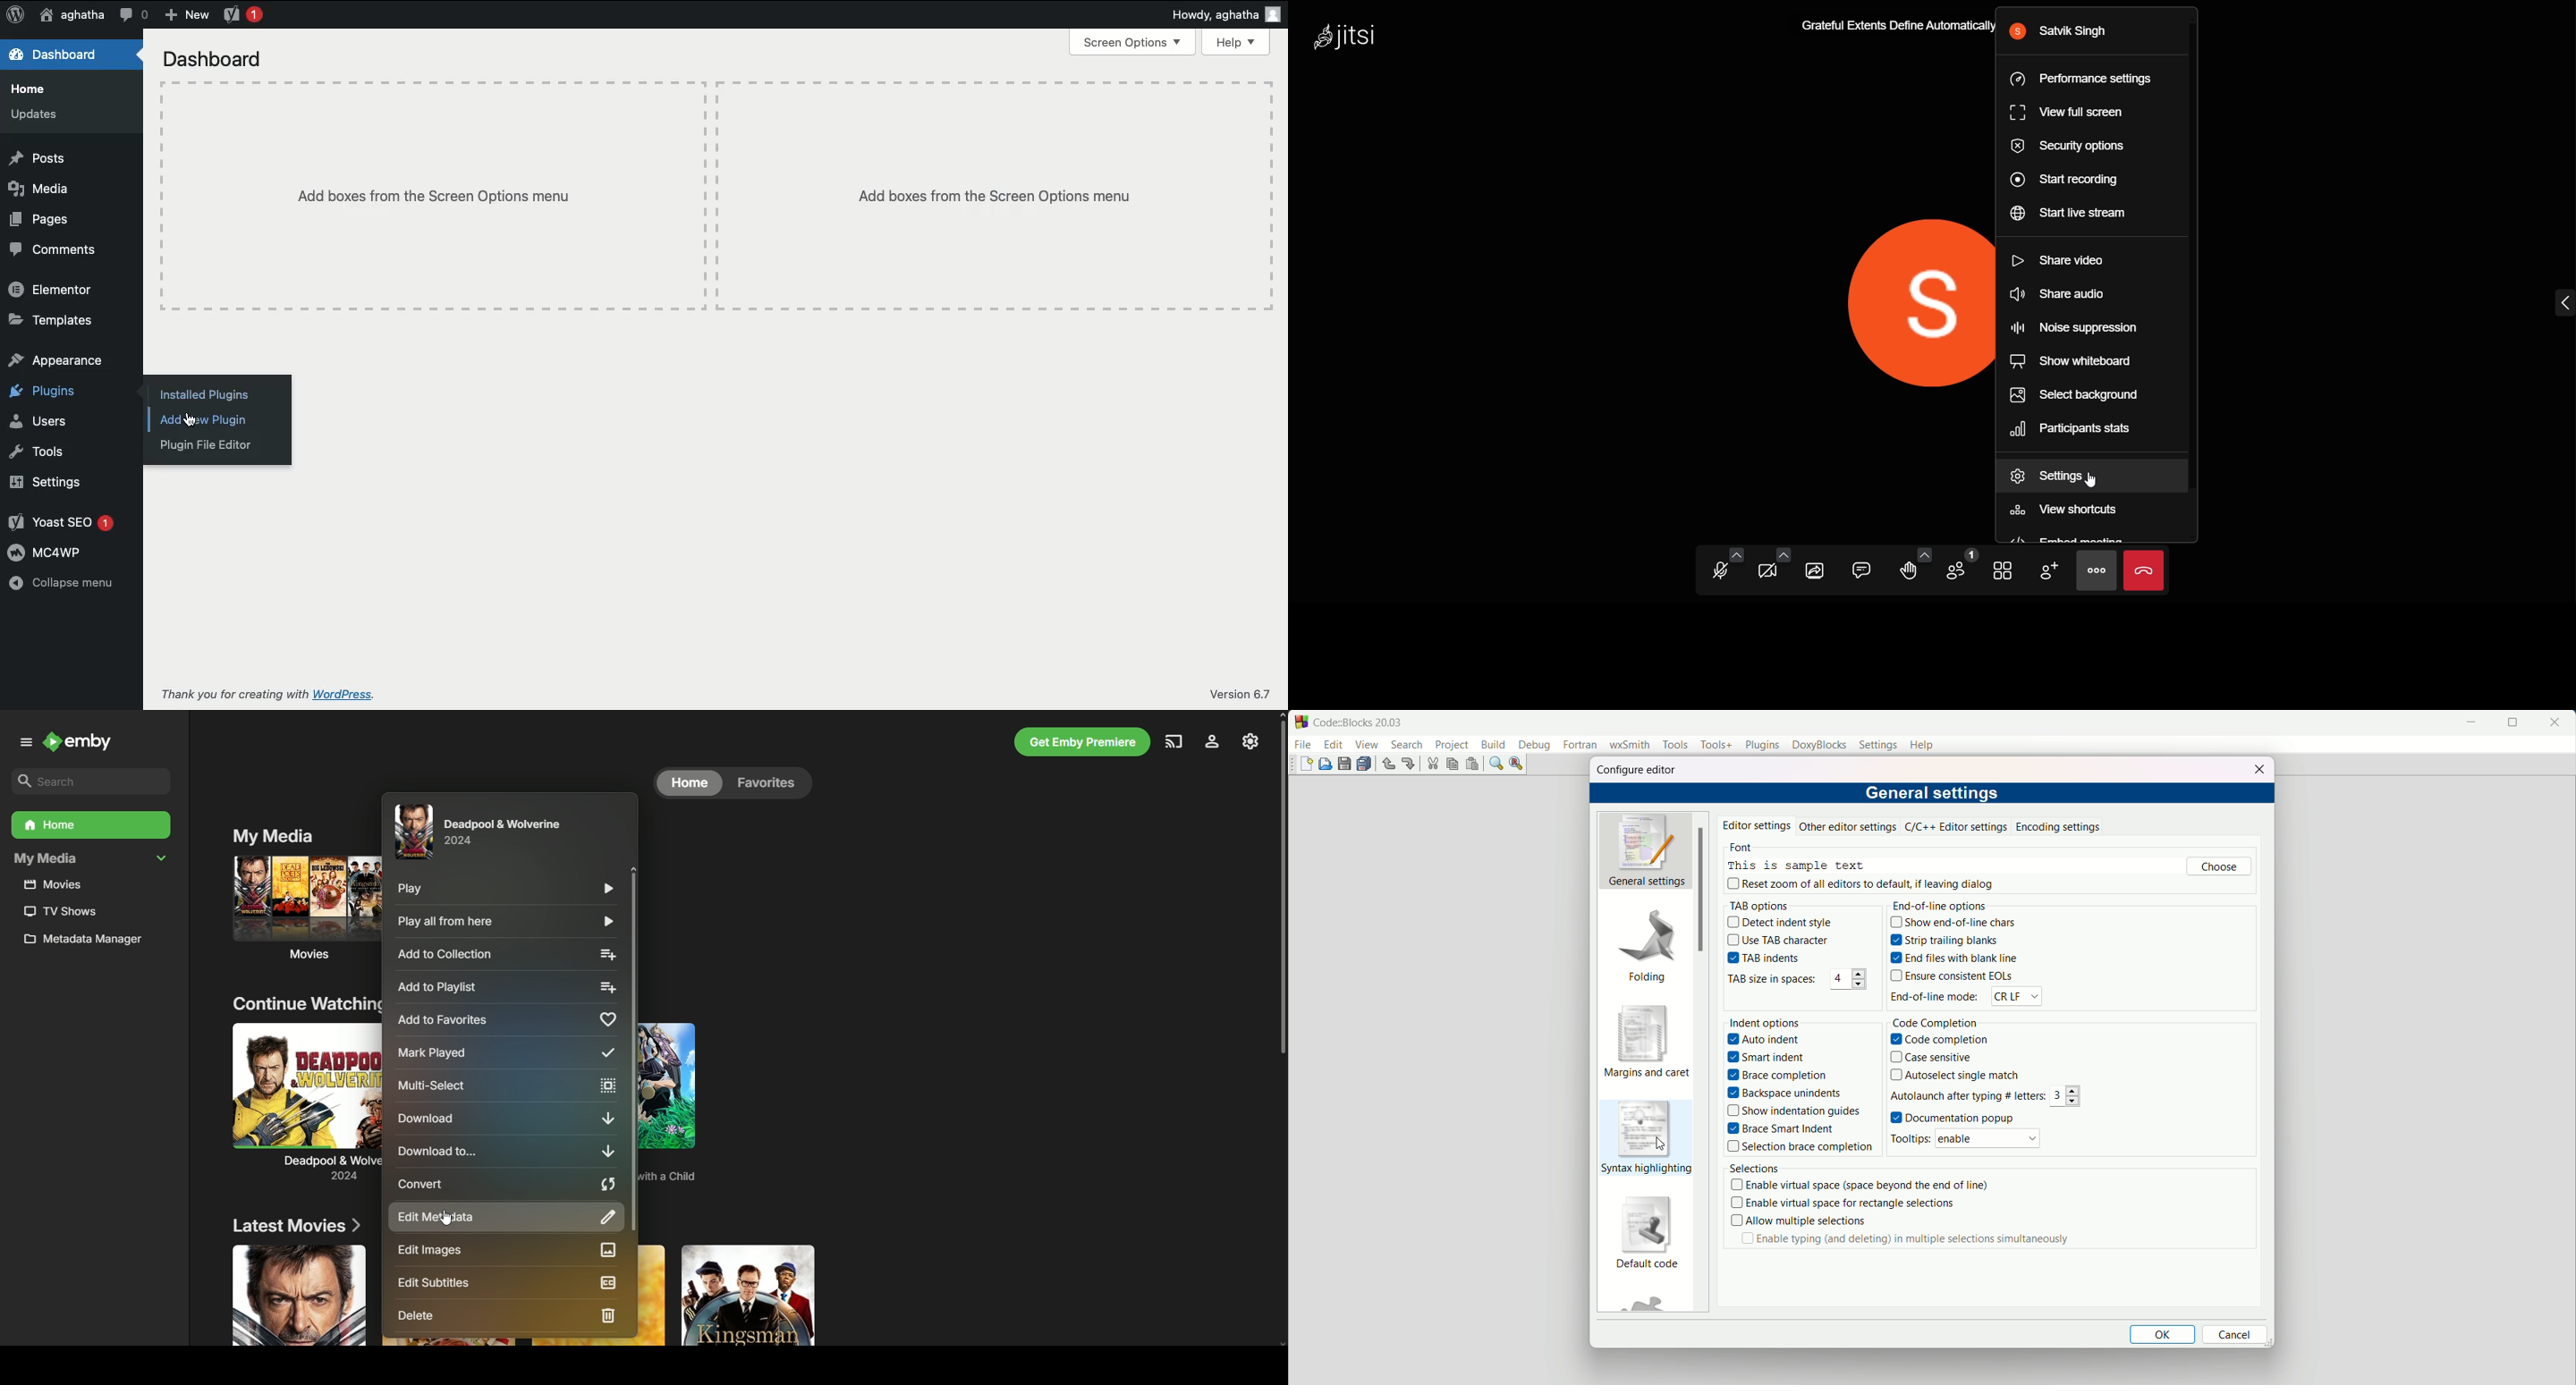  What do you see at coordinates (206, 447) in the screenshot?
I see `Plugin file editor` at bounding box center [206, 447].